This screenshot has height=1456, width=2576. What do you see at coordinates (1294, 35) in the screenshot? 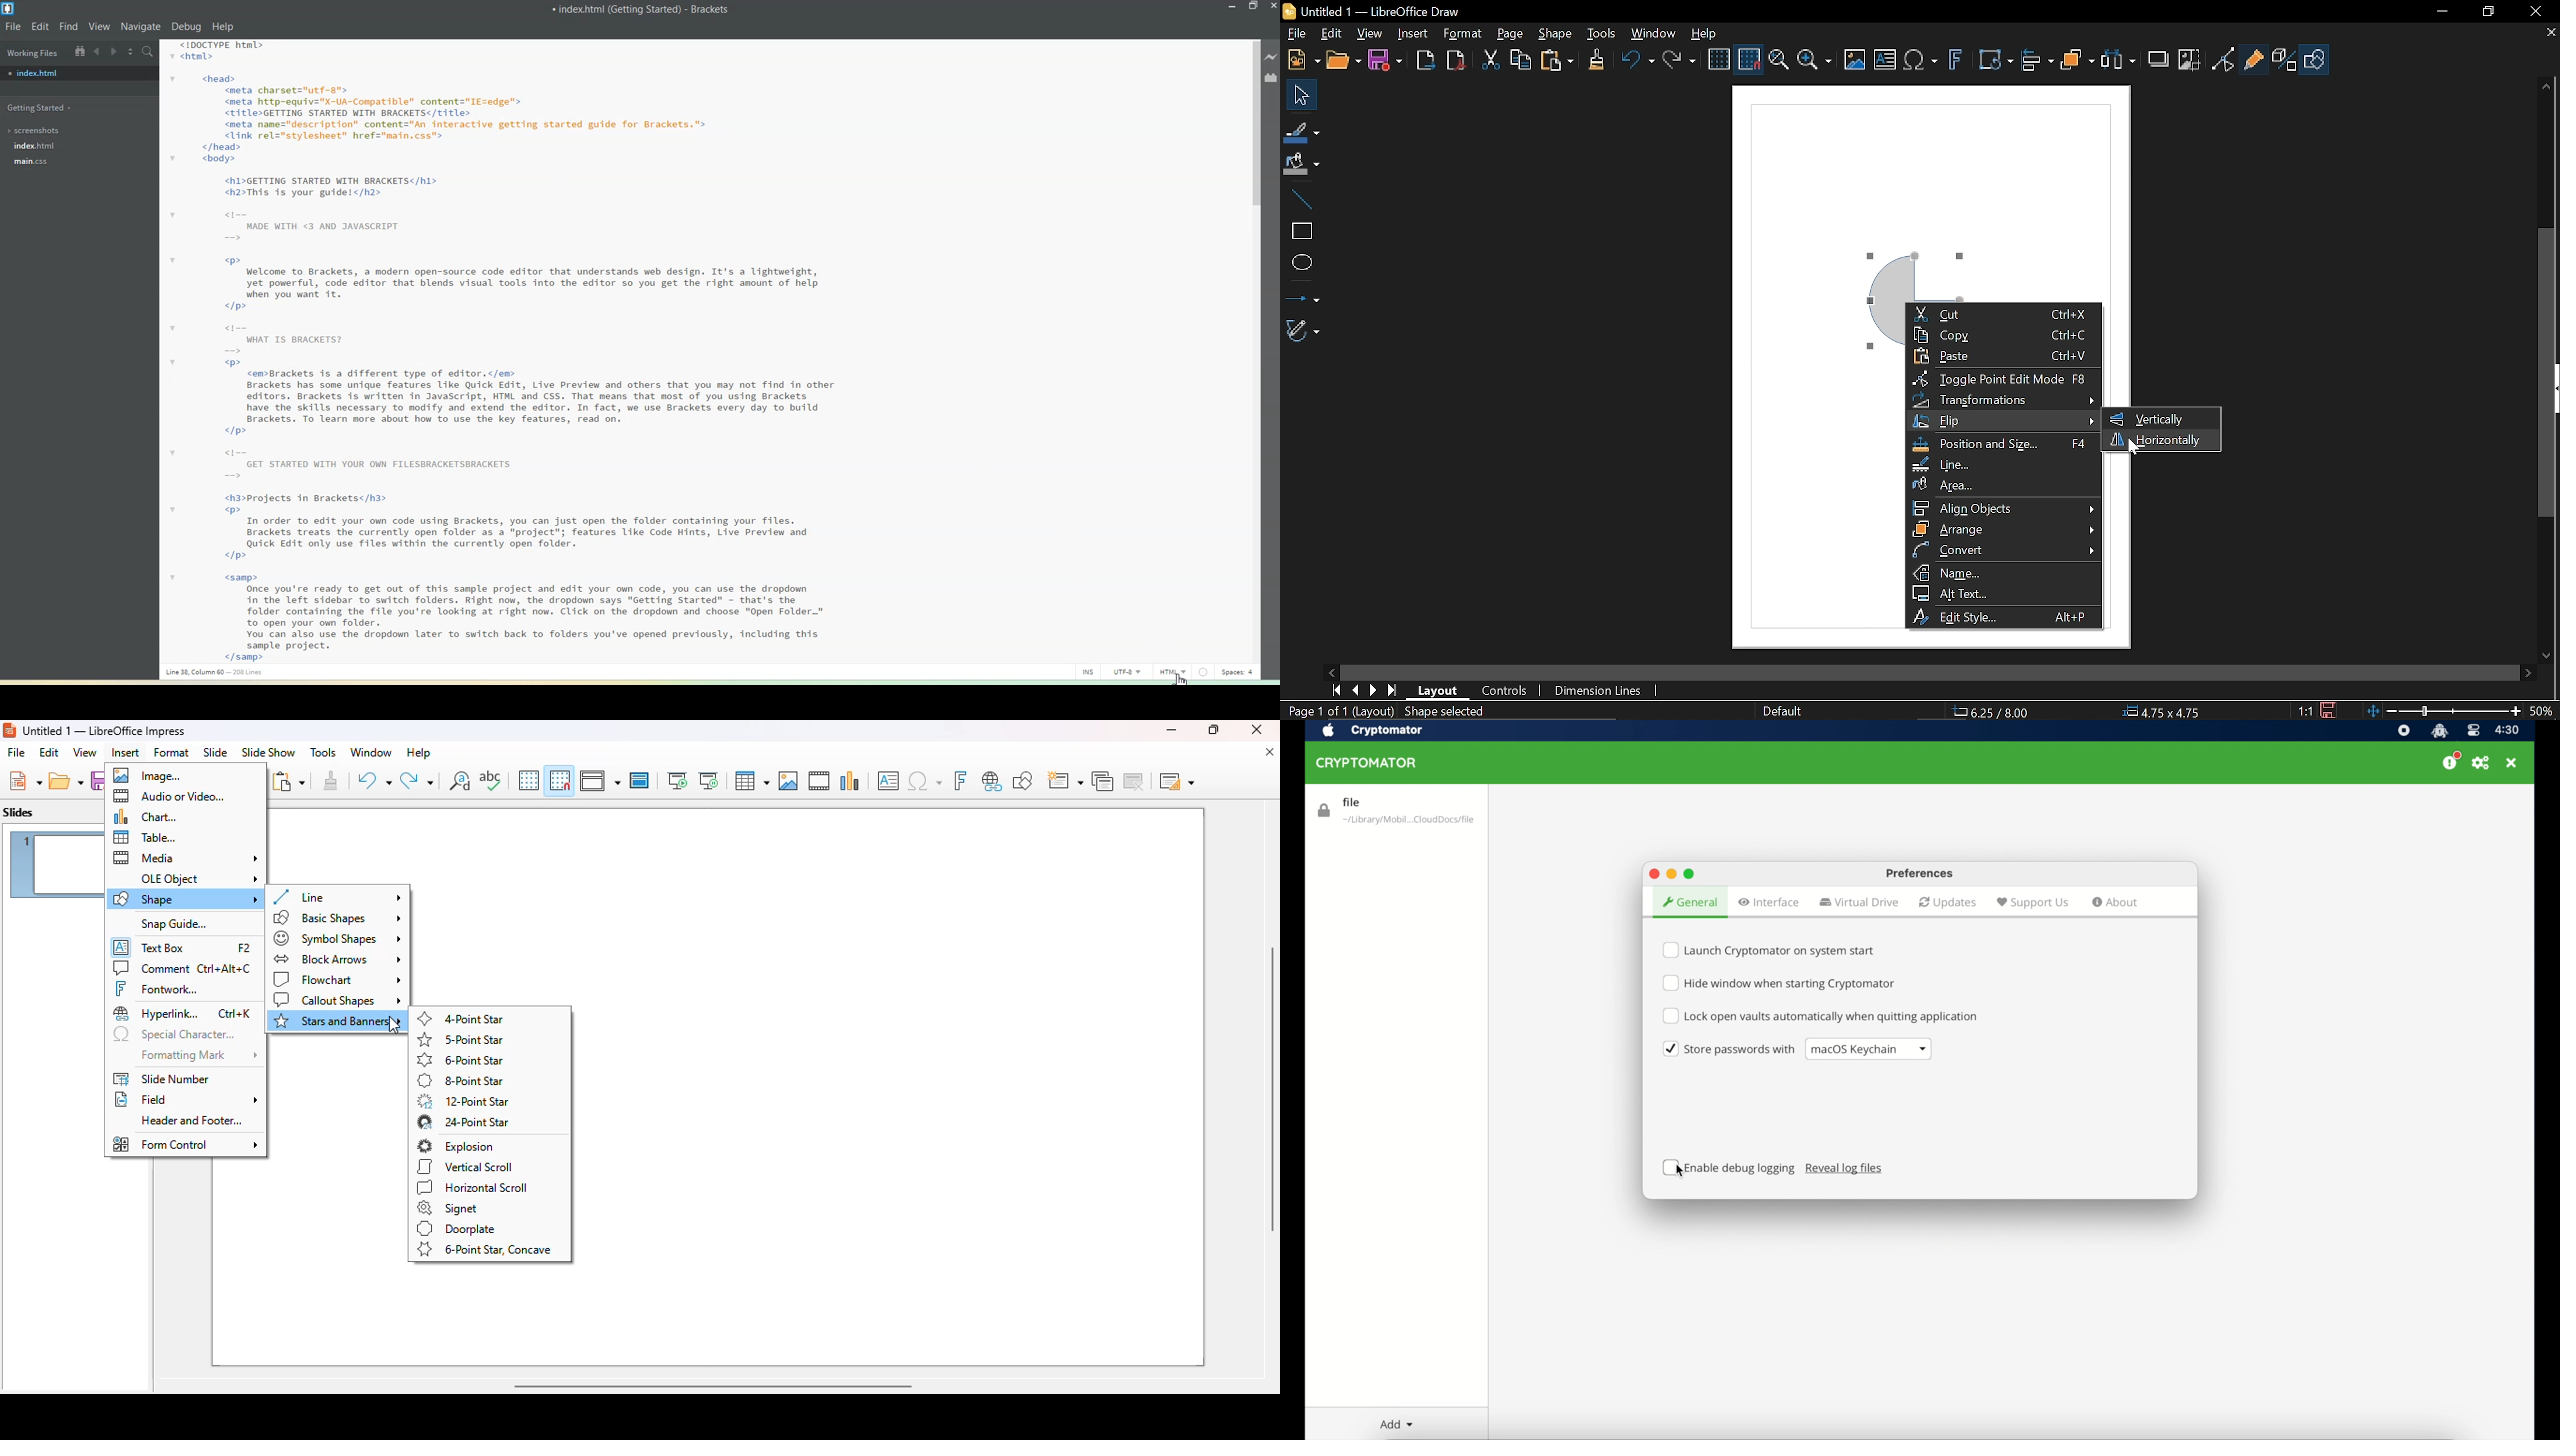
I see `File` at bounding box center [1294, 35].